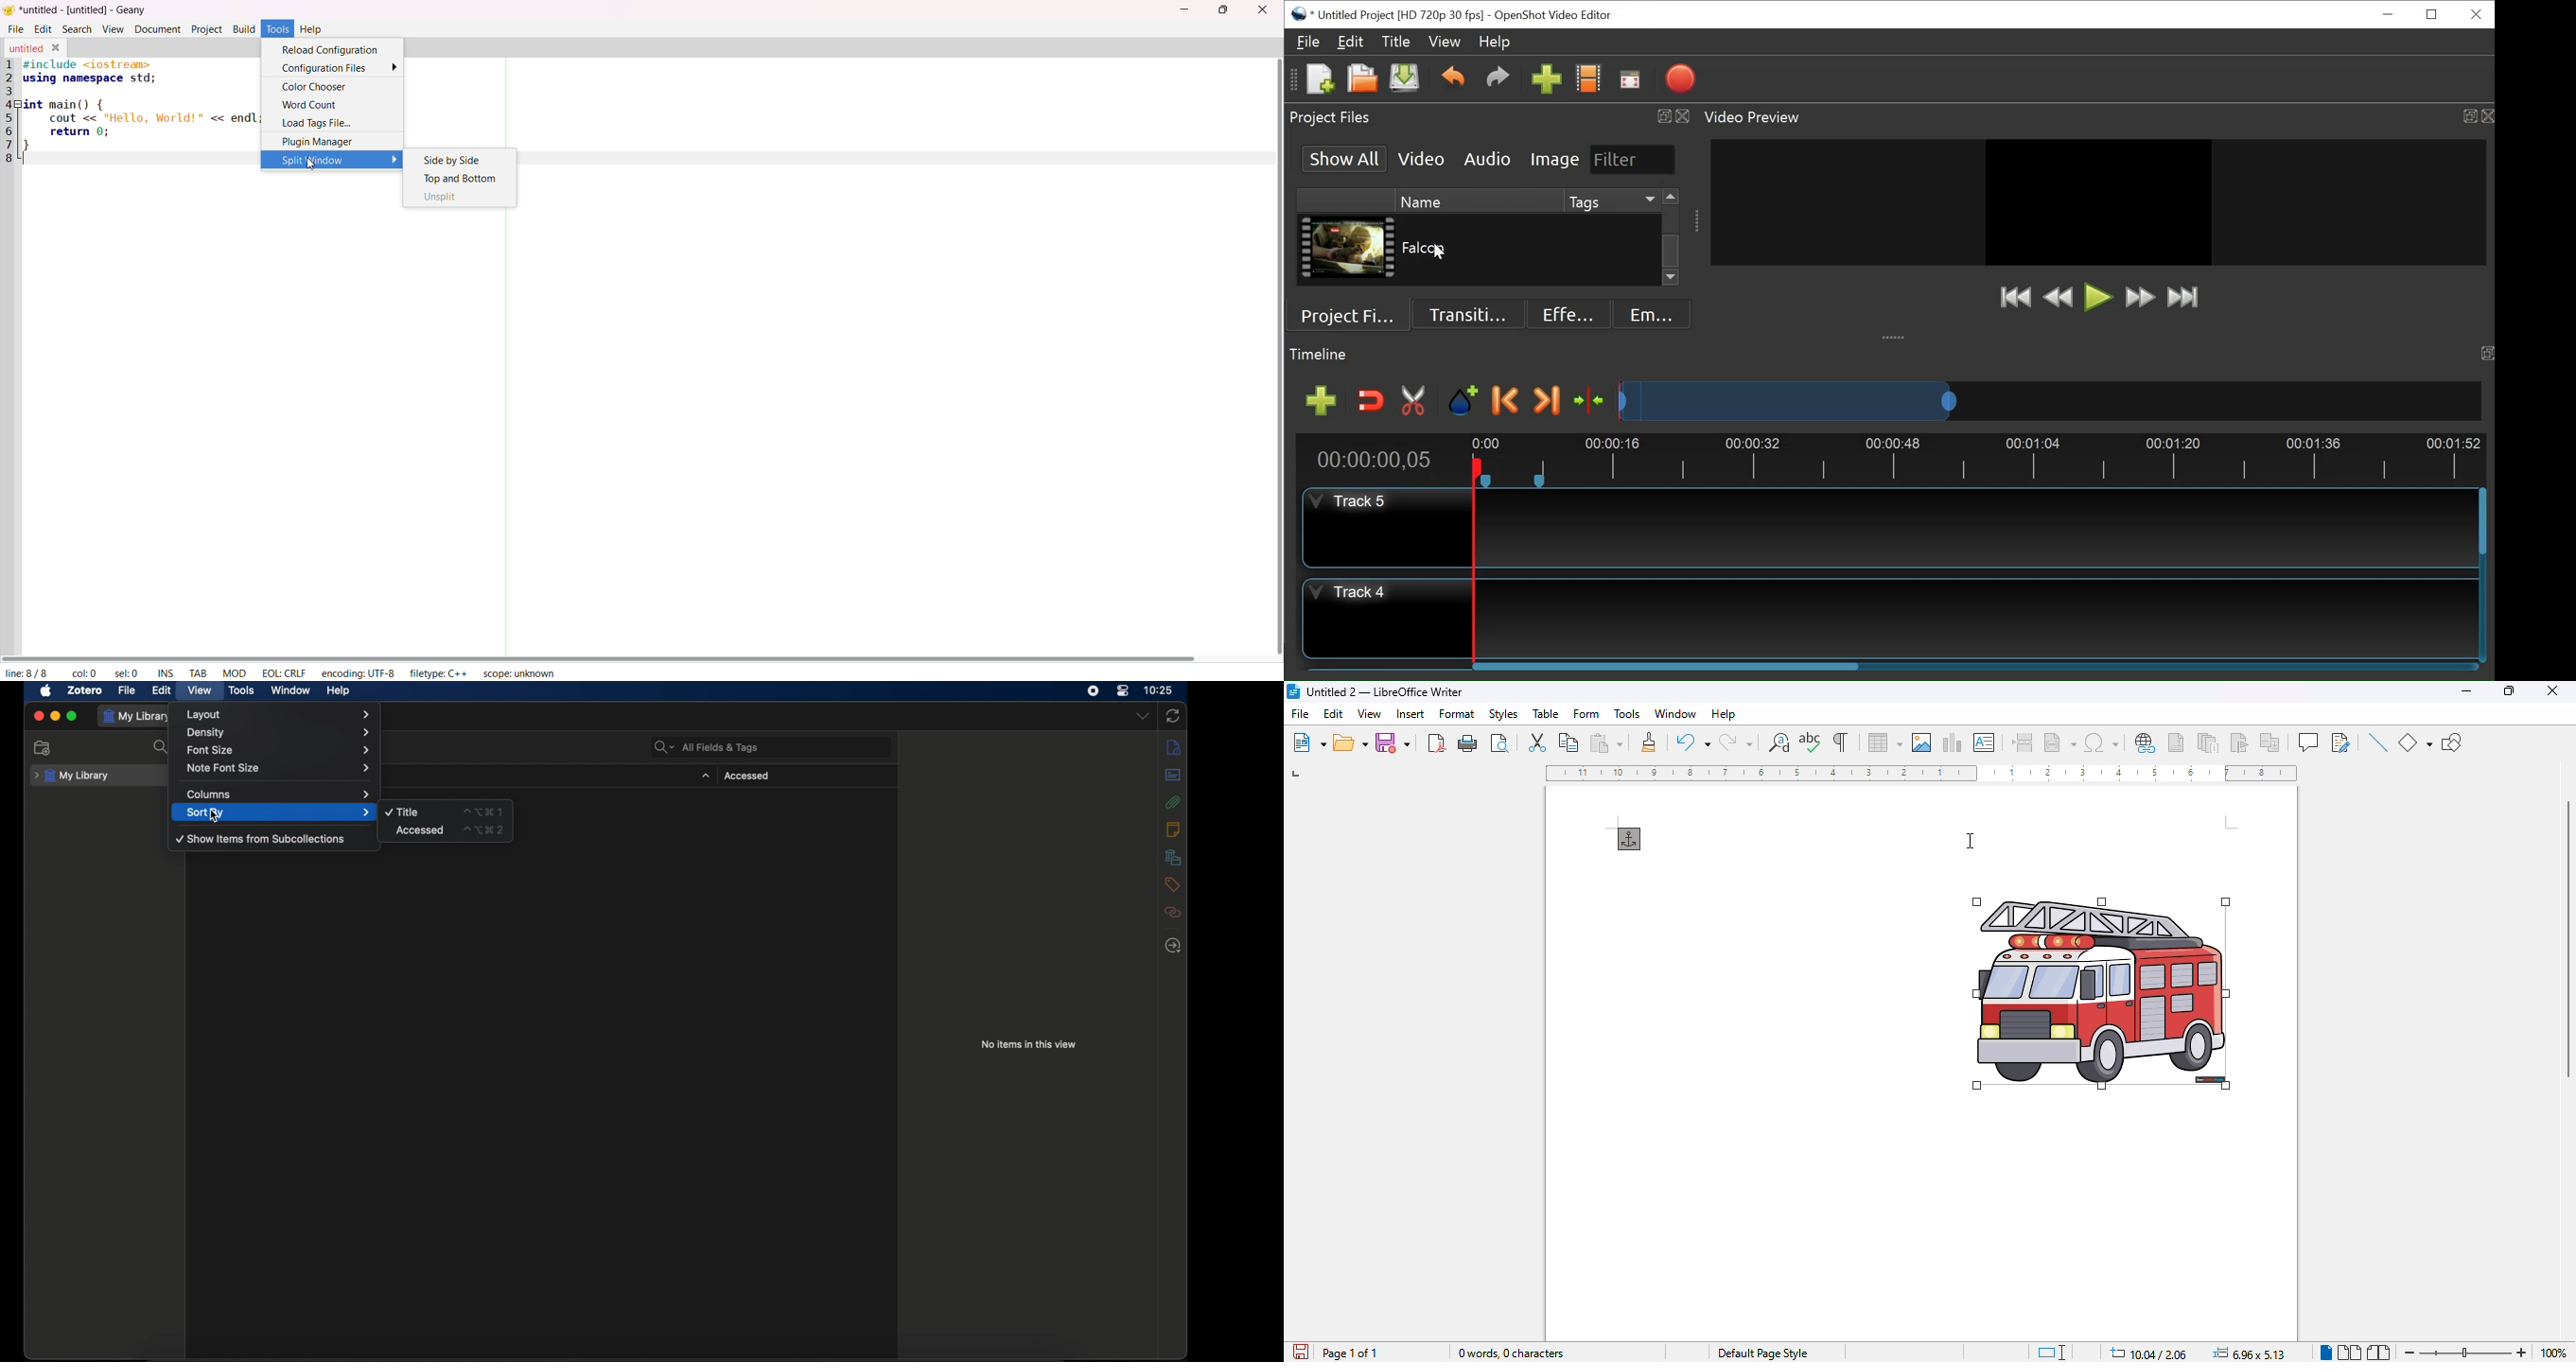 This screenshot has height=1372, width=2576. What do you see at coordinates (126, 690) in the screenshot?
I see `file` at bounding box center [126, 690].